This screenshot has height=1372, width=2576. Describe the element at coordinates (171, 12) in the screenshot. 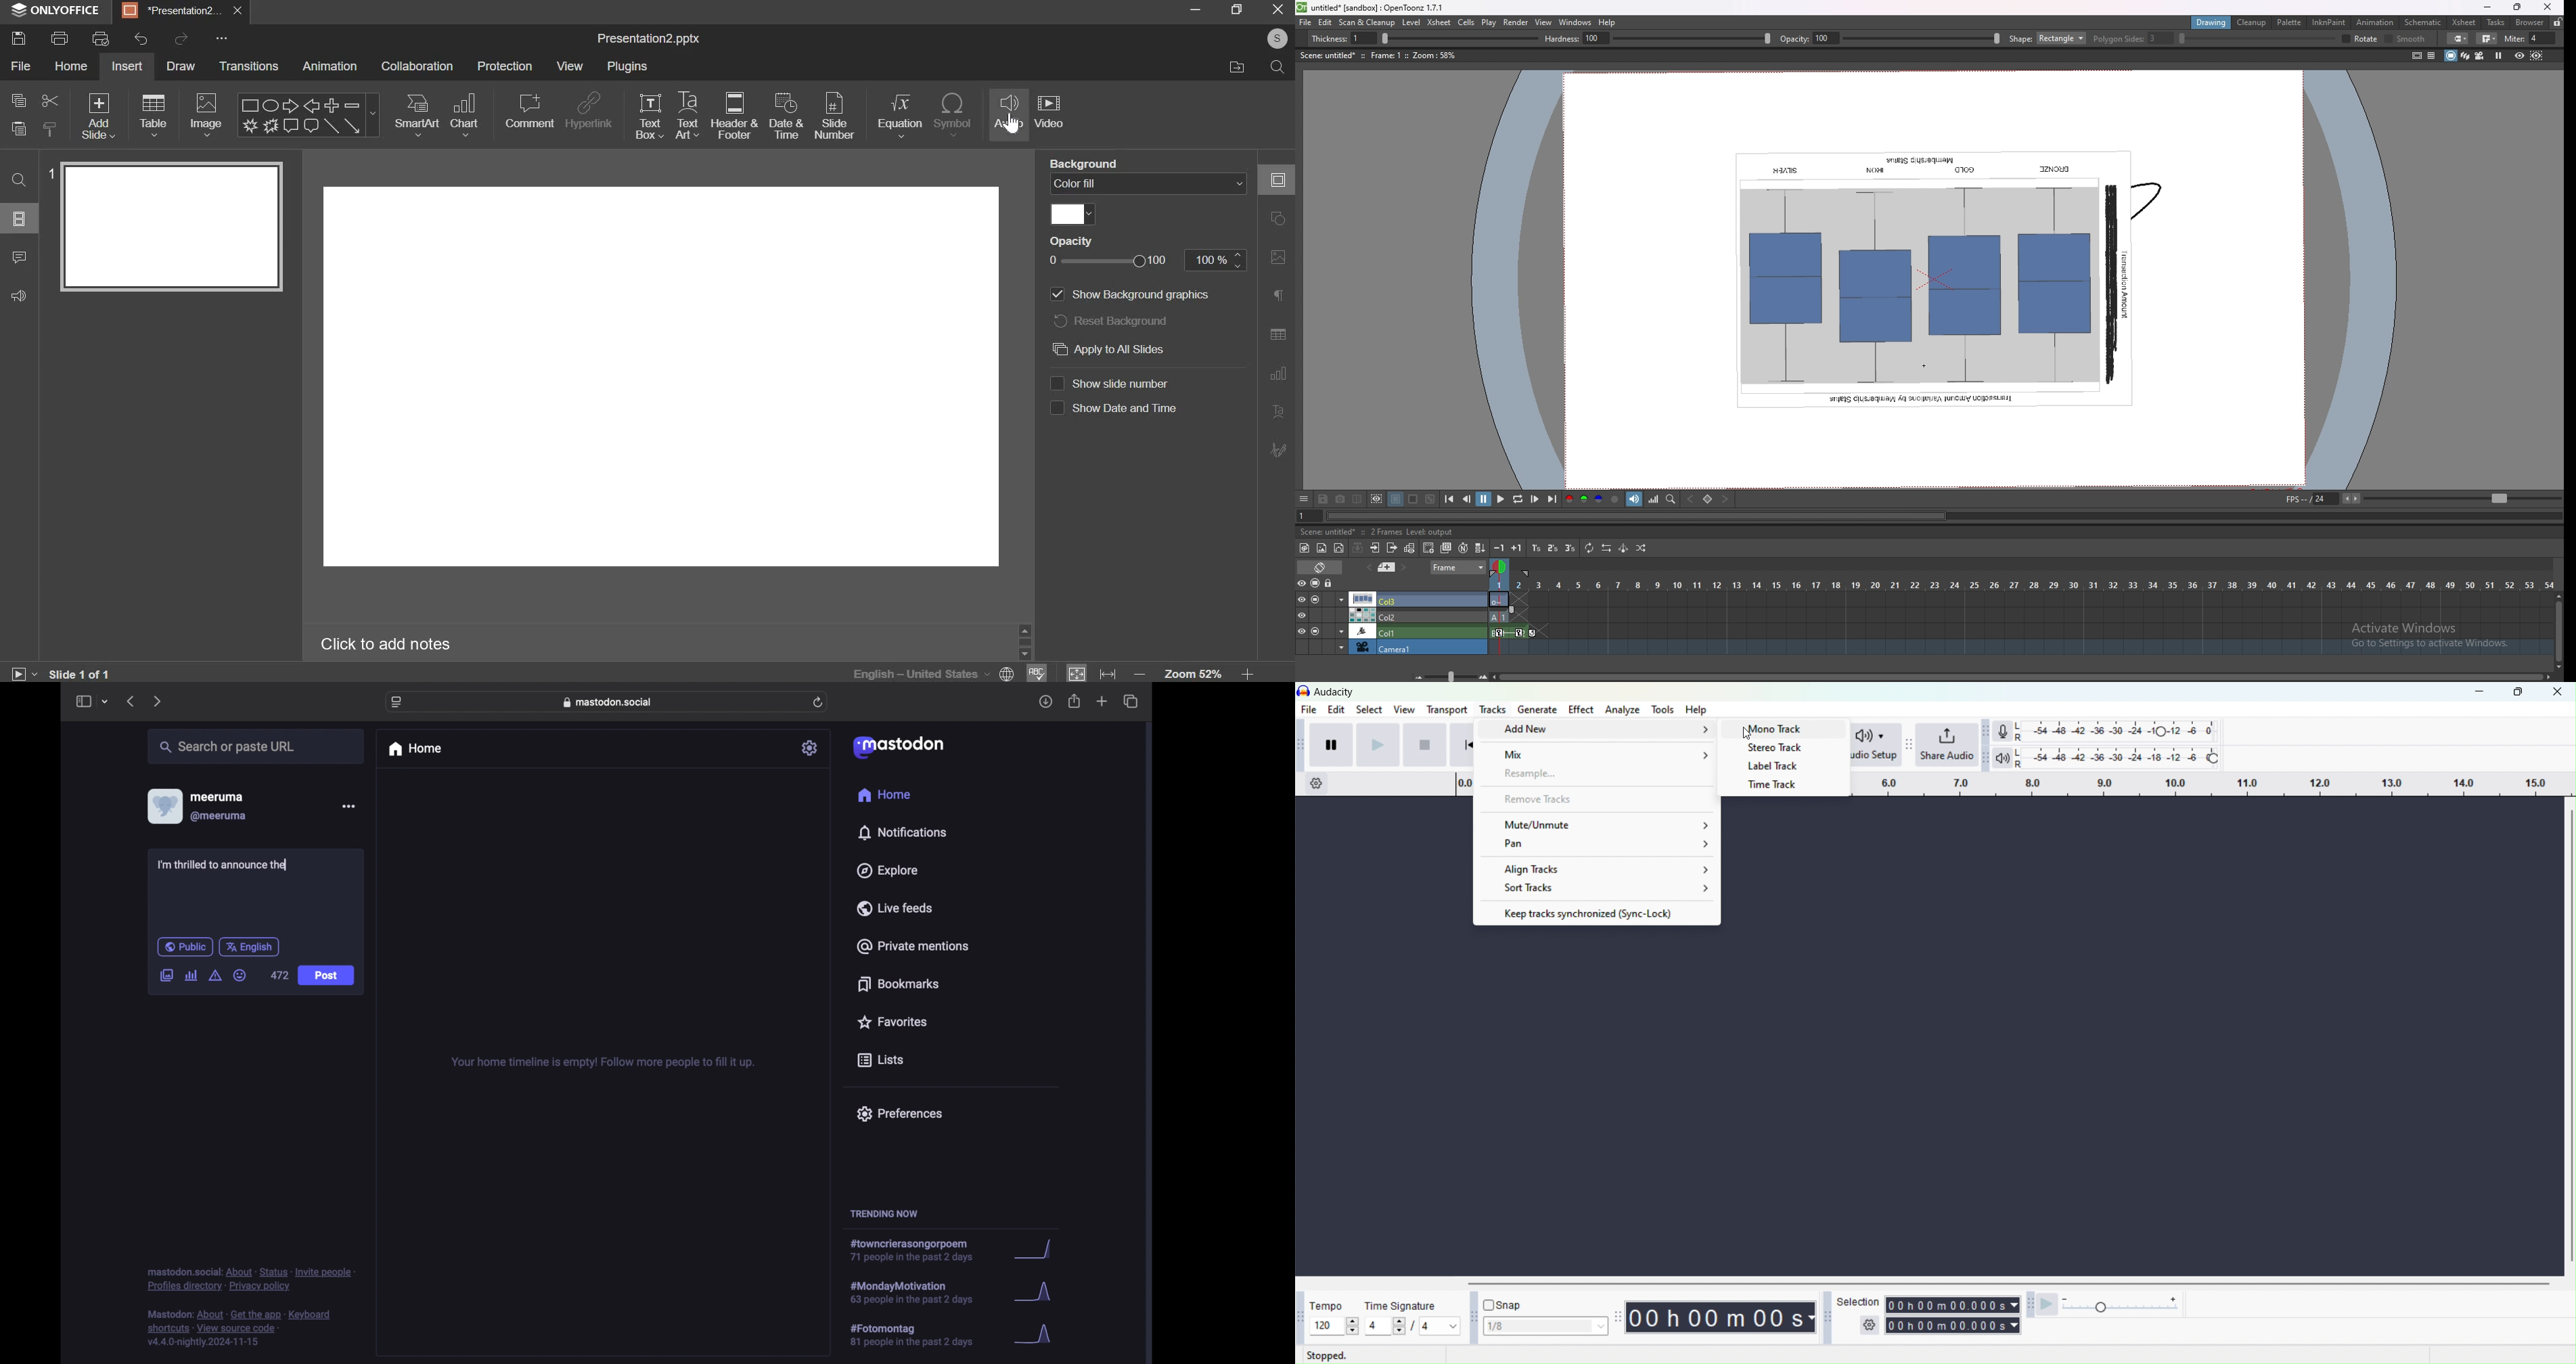

I see `Presentation2` at that location.